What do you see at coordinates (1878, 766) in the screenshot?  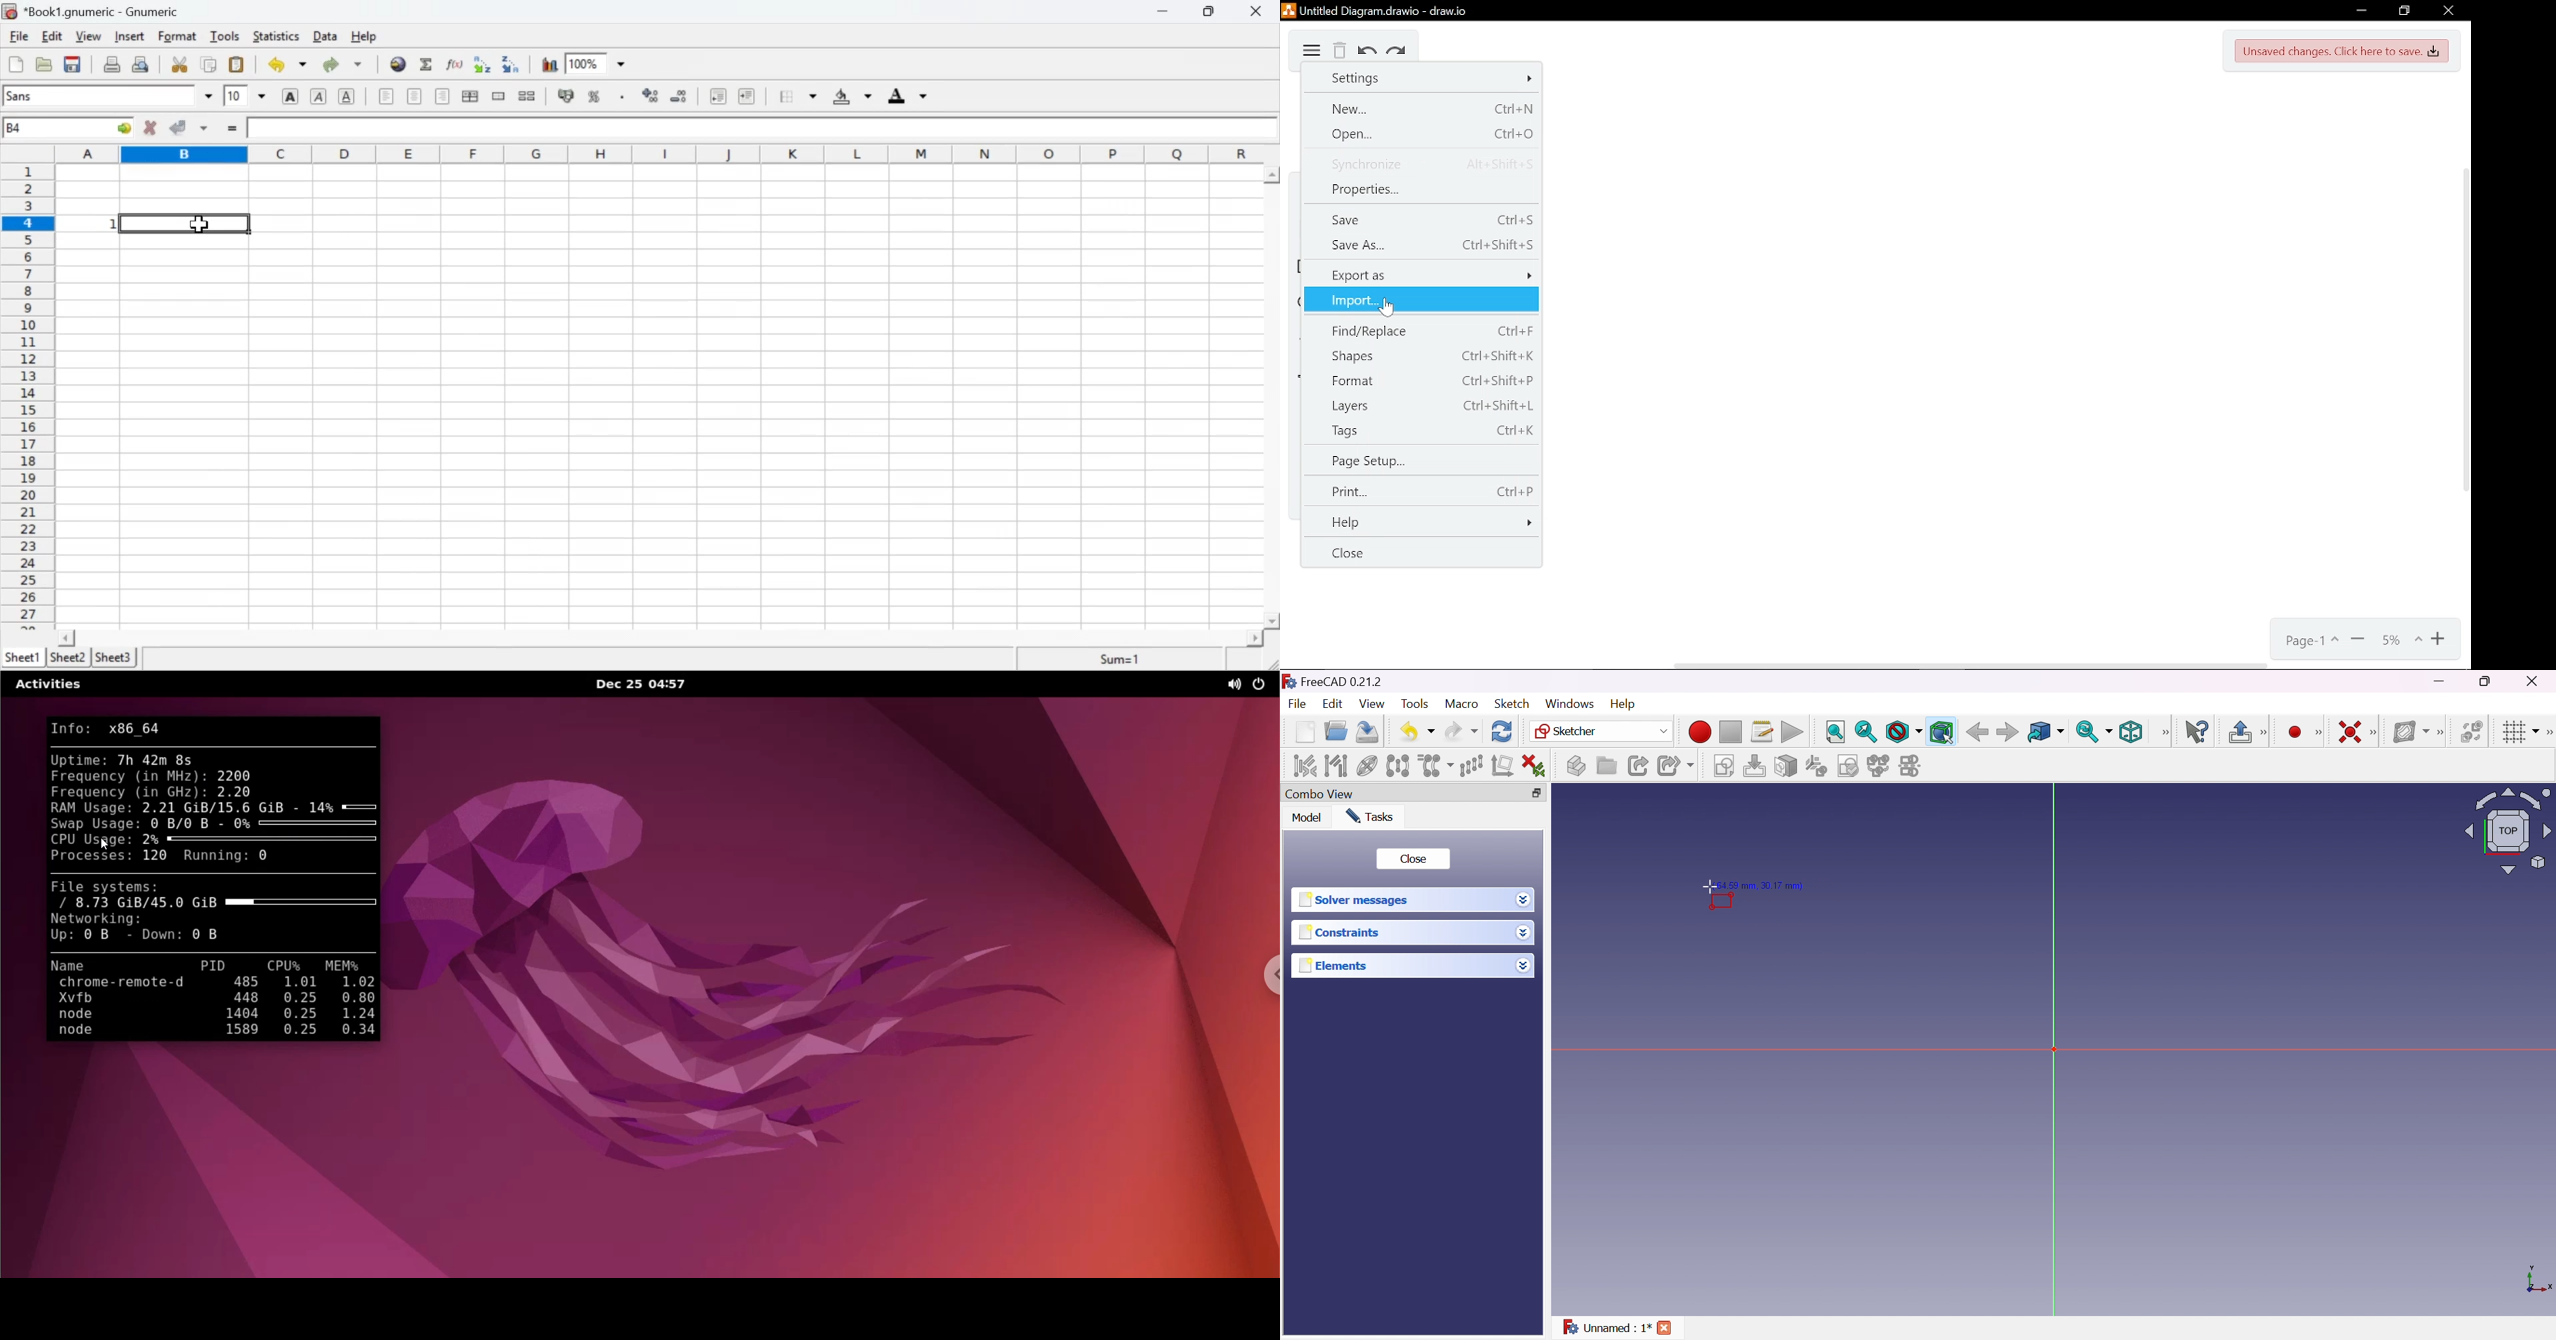 I see `Merge sketches` at bounding box center [1878, 766].